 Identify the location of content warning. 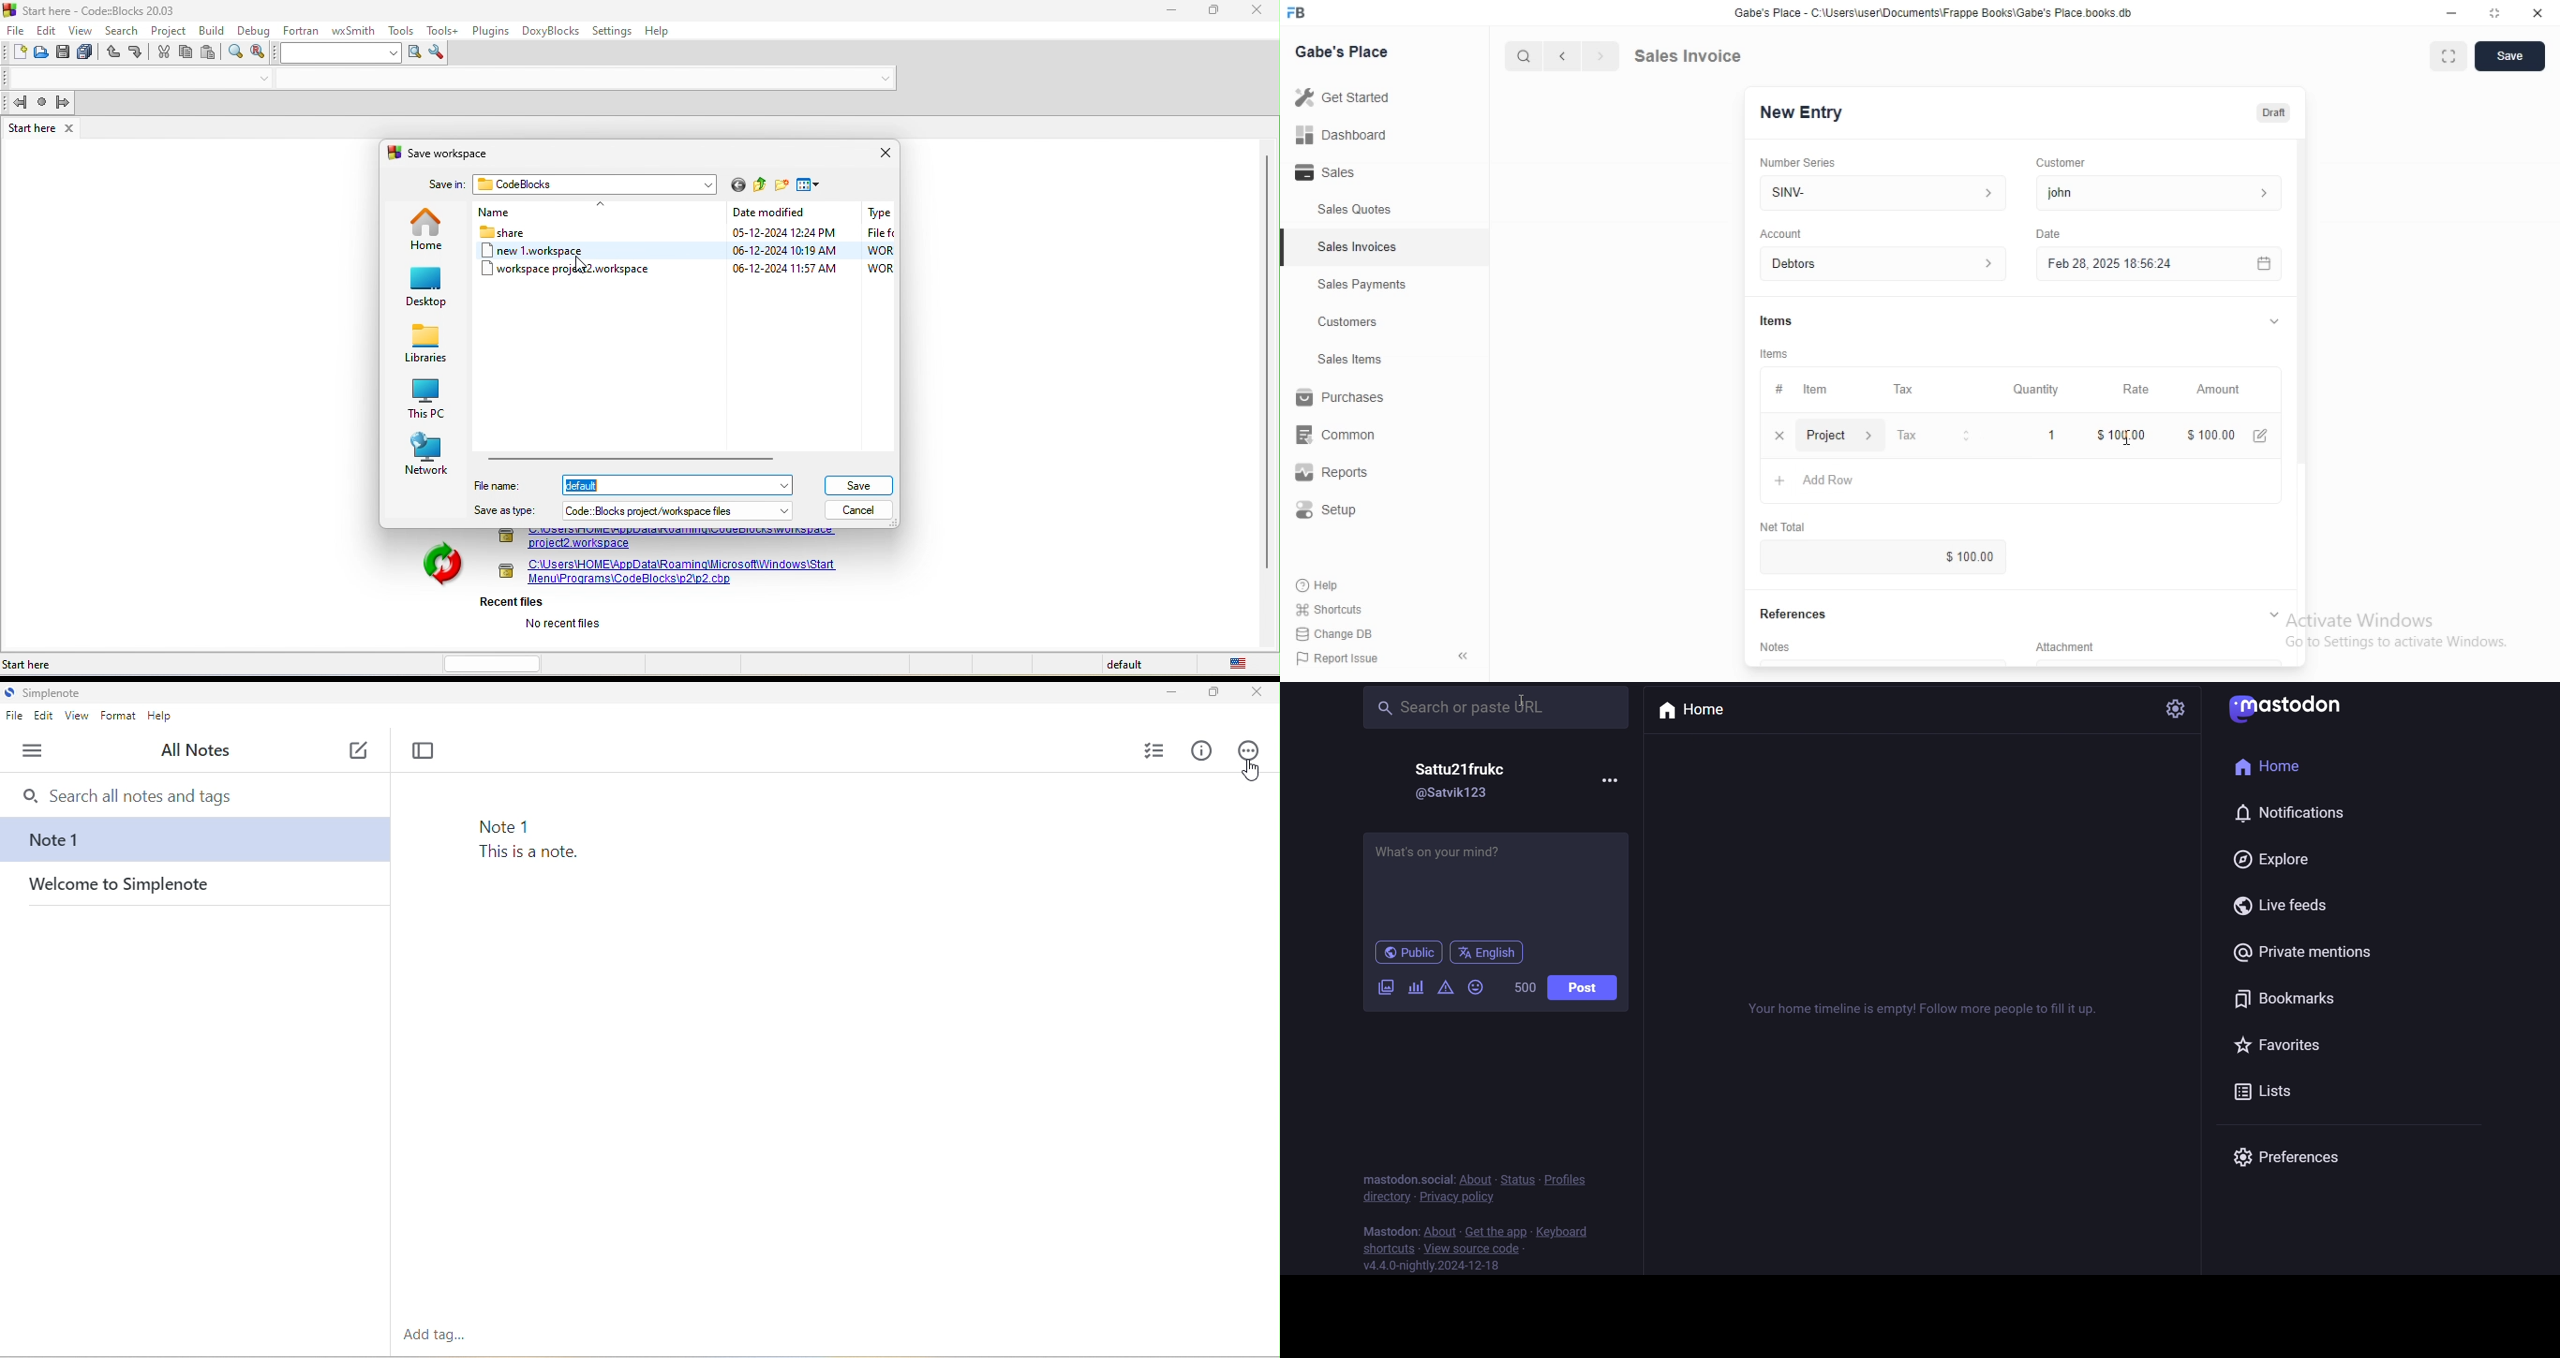
(1446, 990).